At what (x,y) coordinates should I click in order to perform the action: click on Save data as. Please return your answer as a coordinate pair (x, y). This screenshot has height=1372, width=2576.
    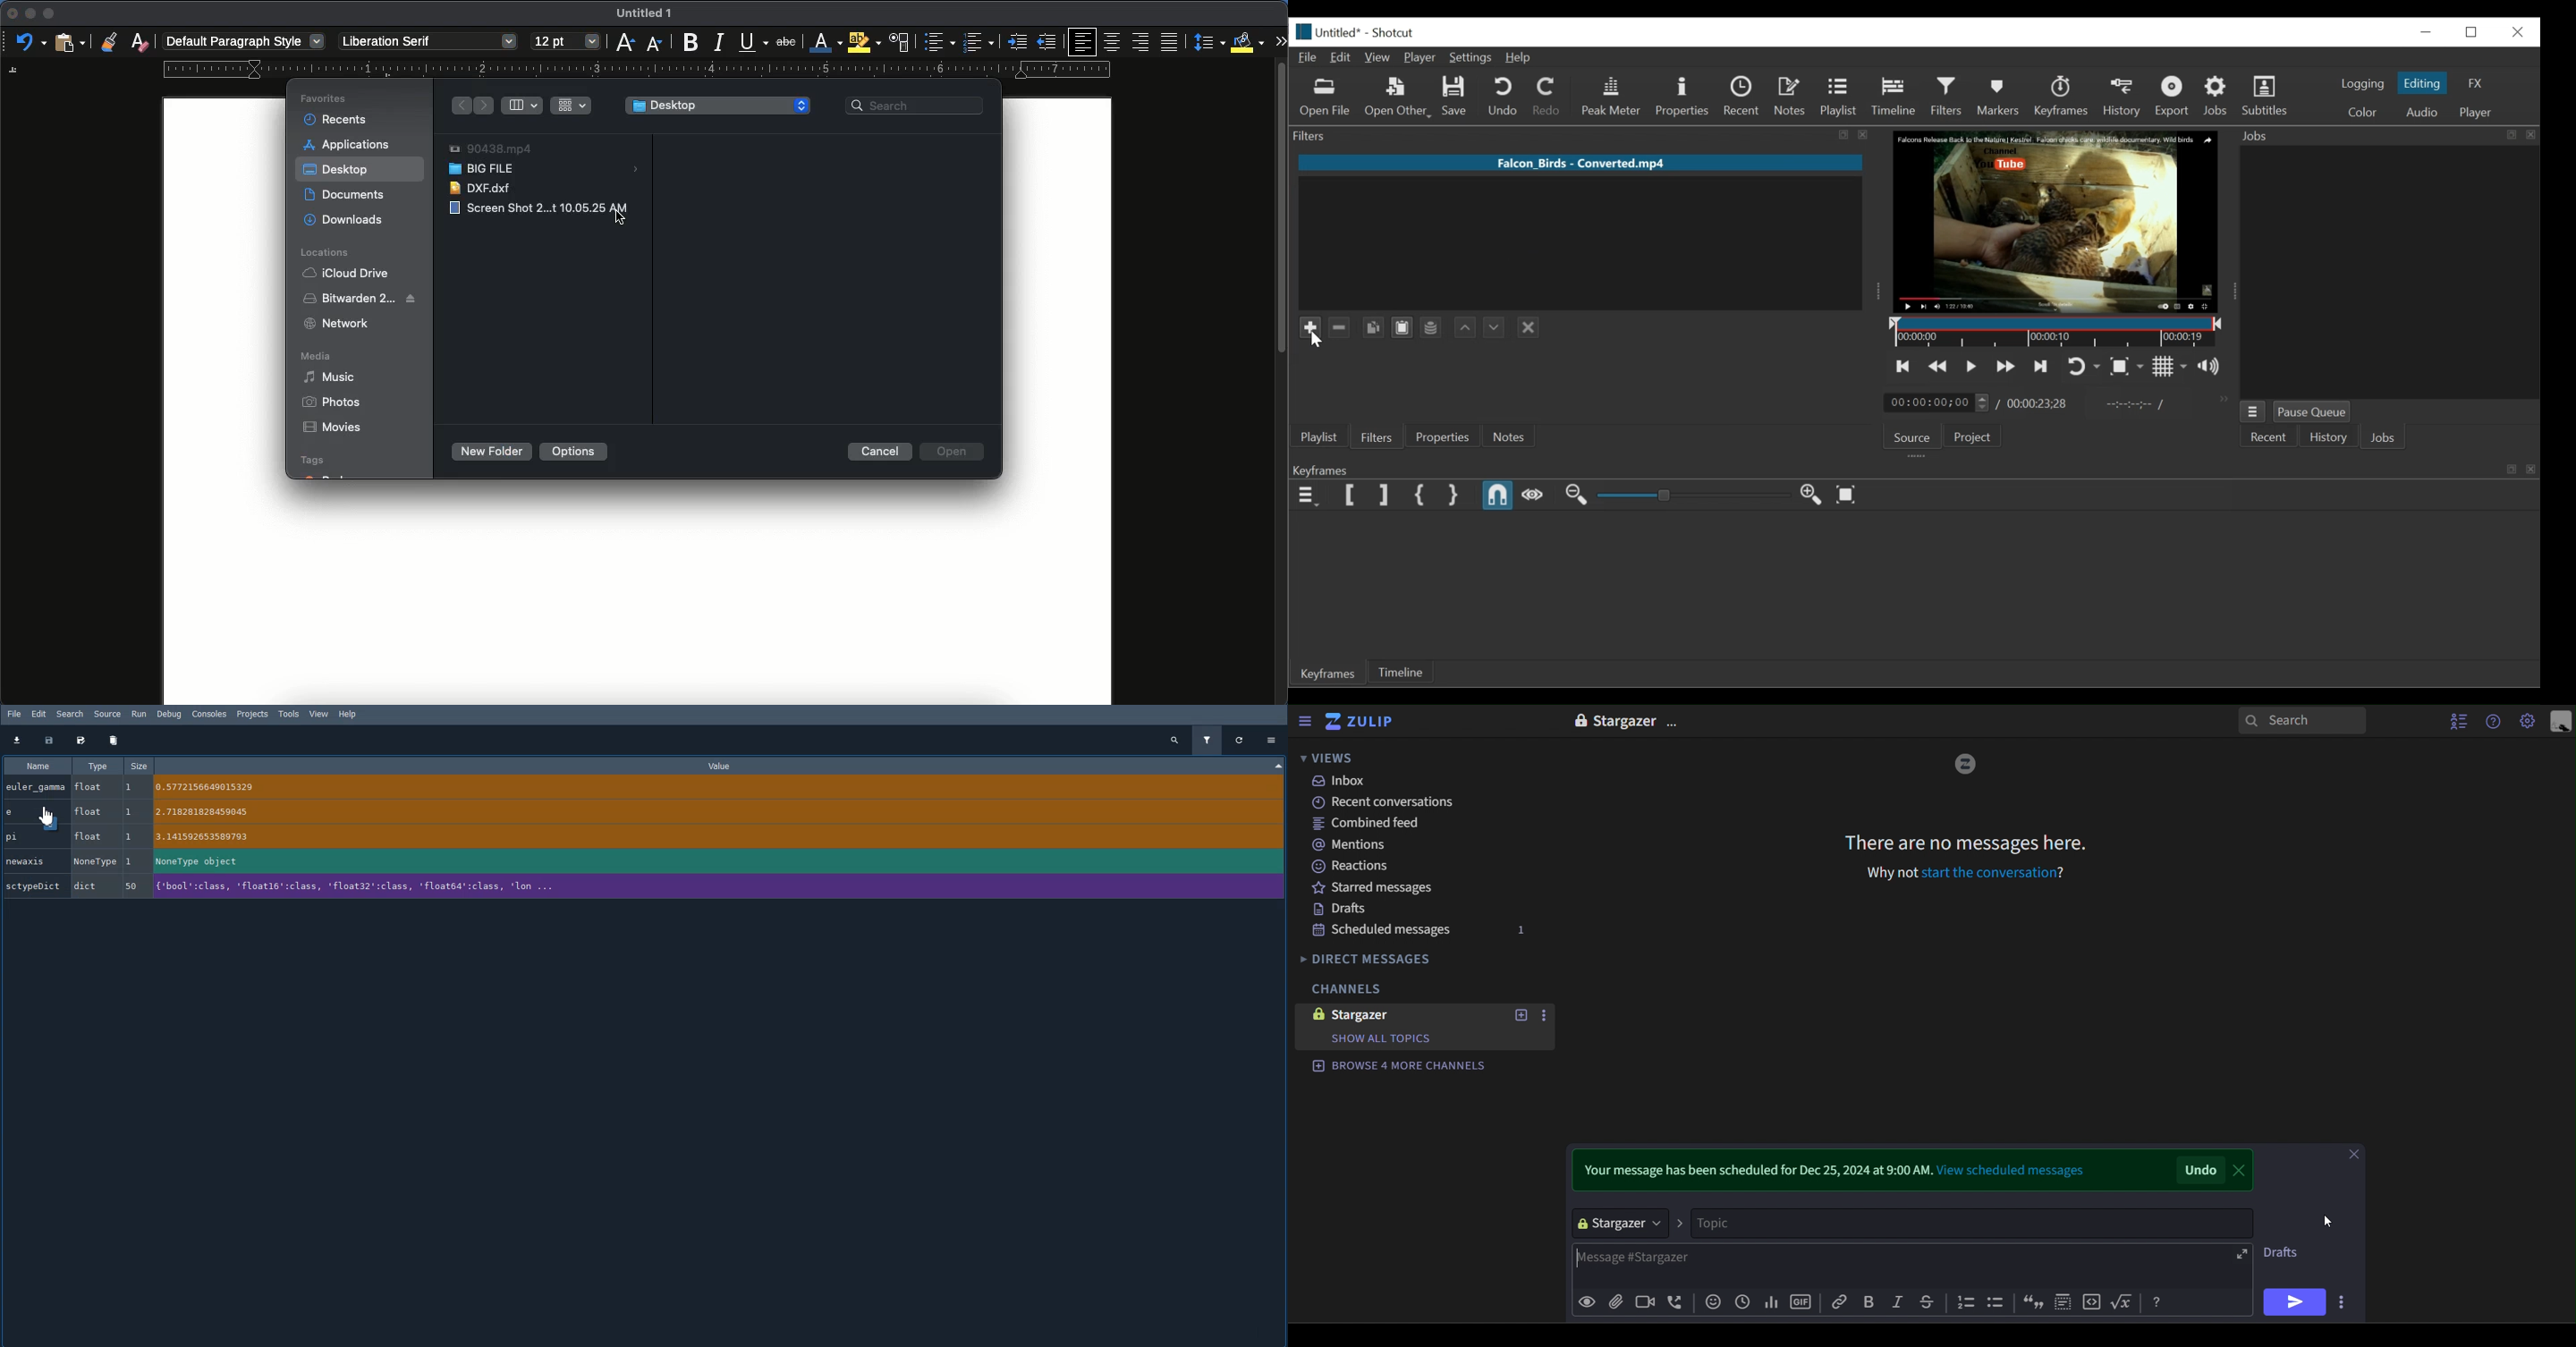
    Looking at the image, I should click on (81, 742).